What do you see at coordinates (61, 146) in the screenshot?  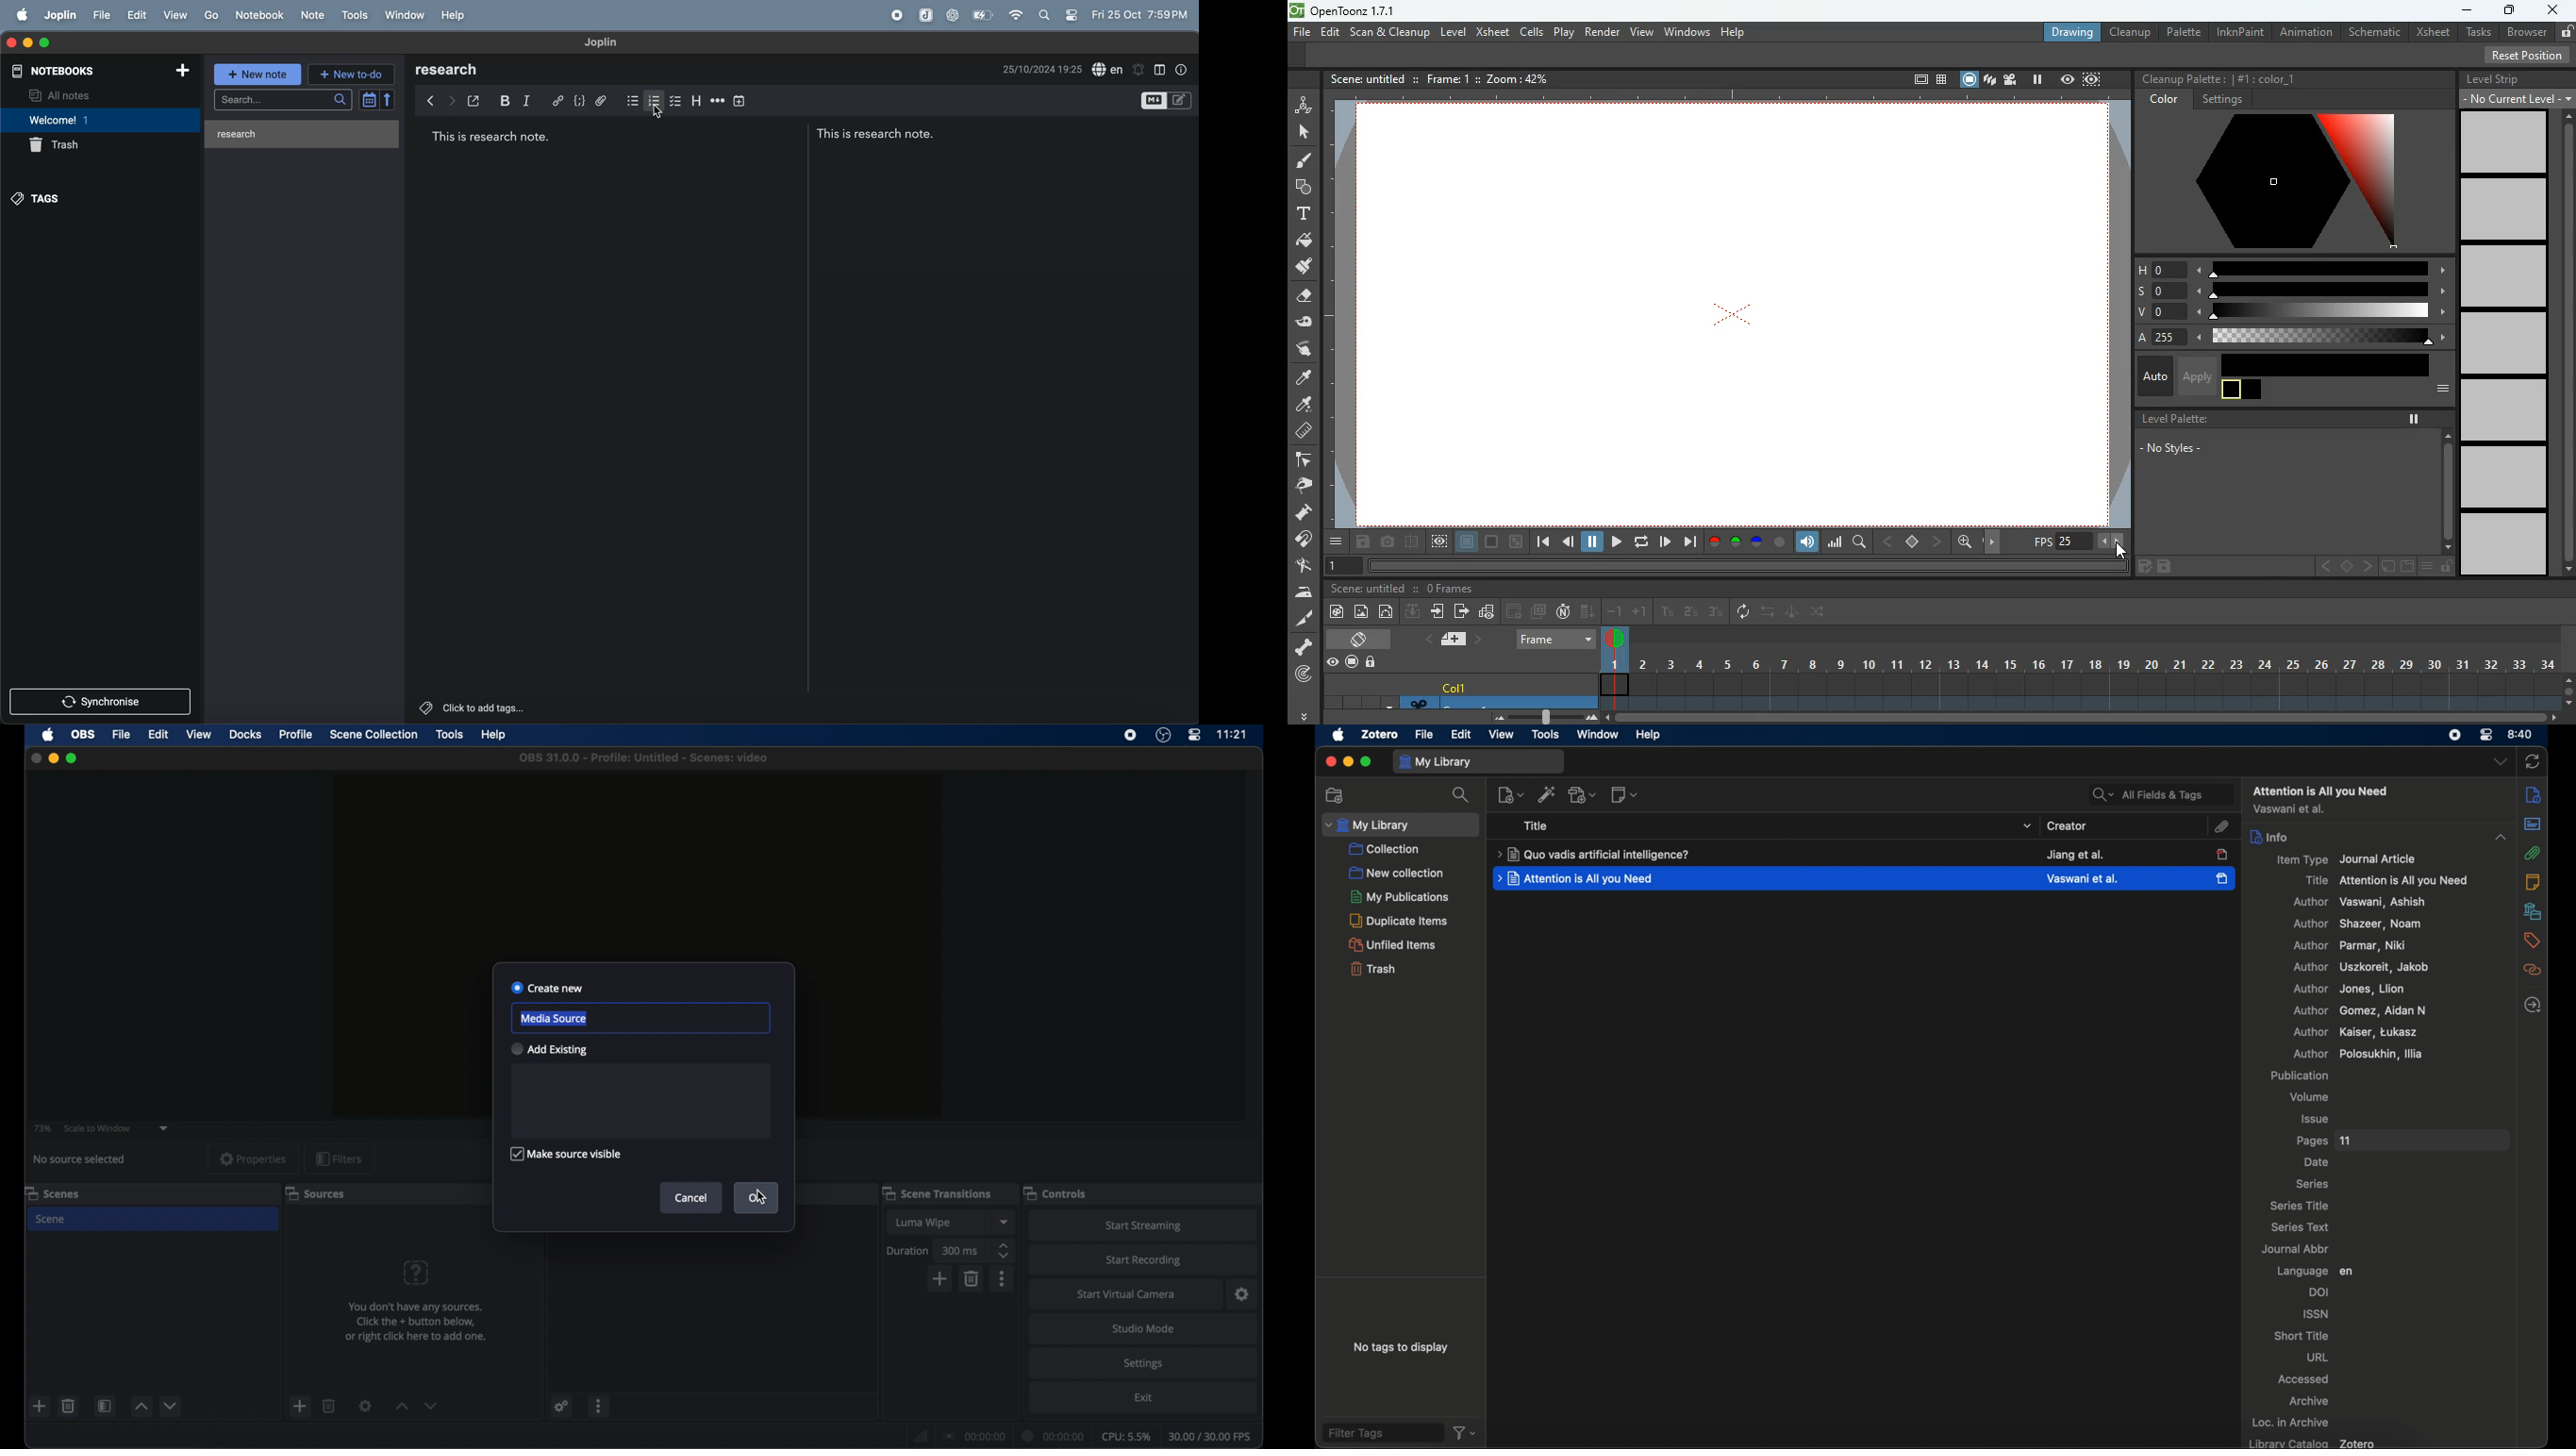 I see `trash` at bounding box center [61, 146].